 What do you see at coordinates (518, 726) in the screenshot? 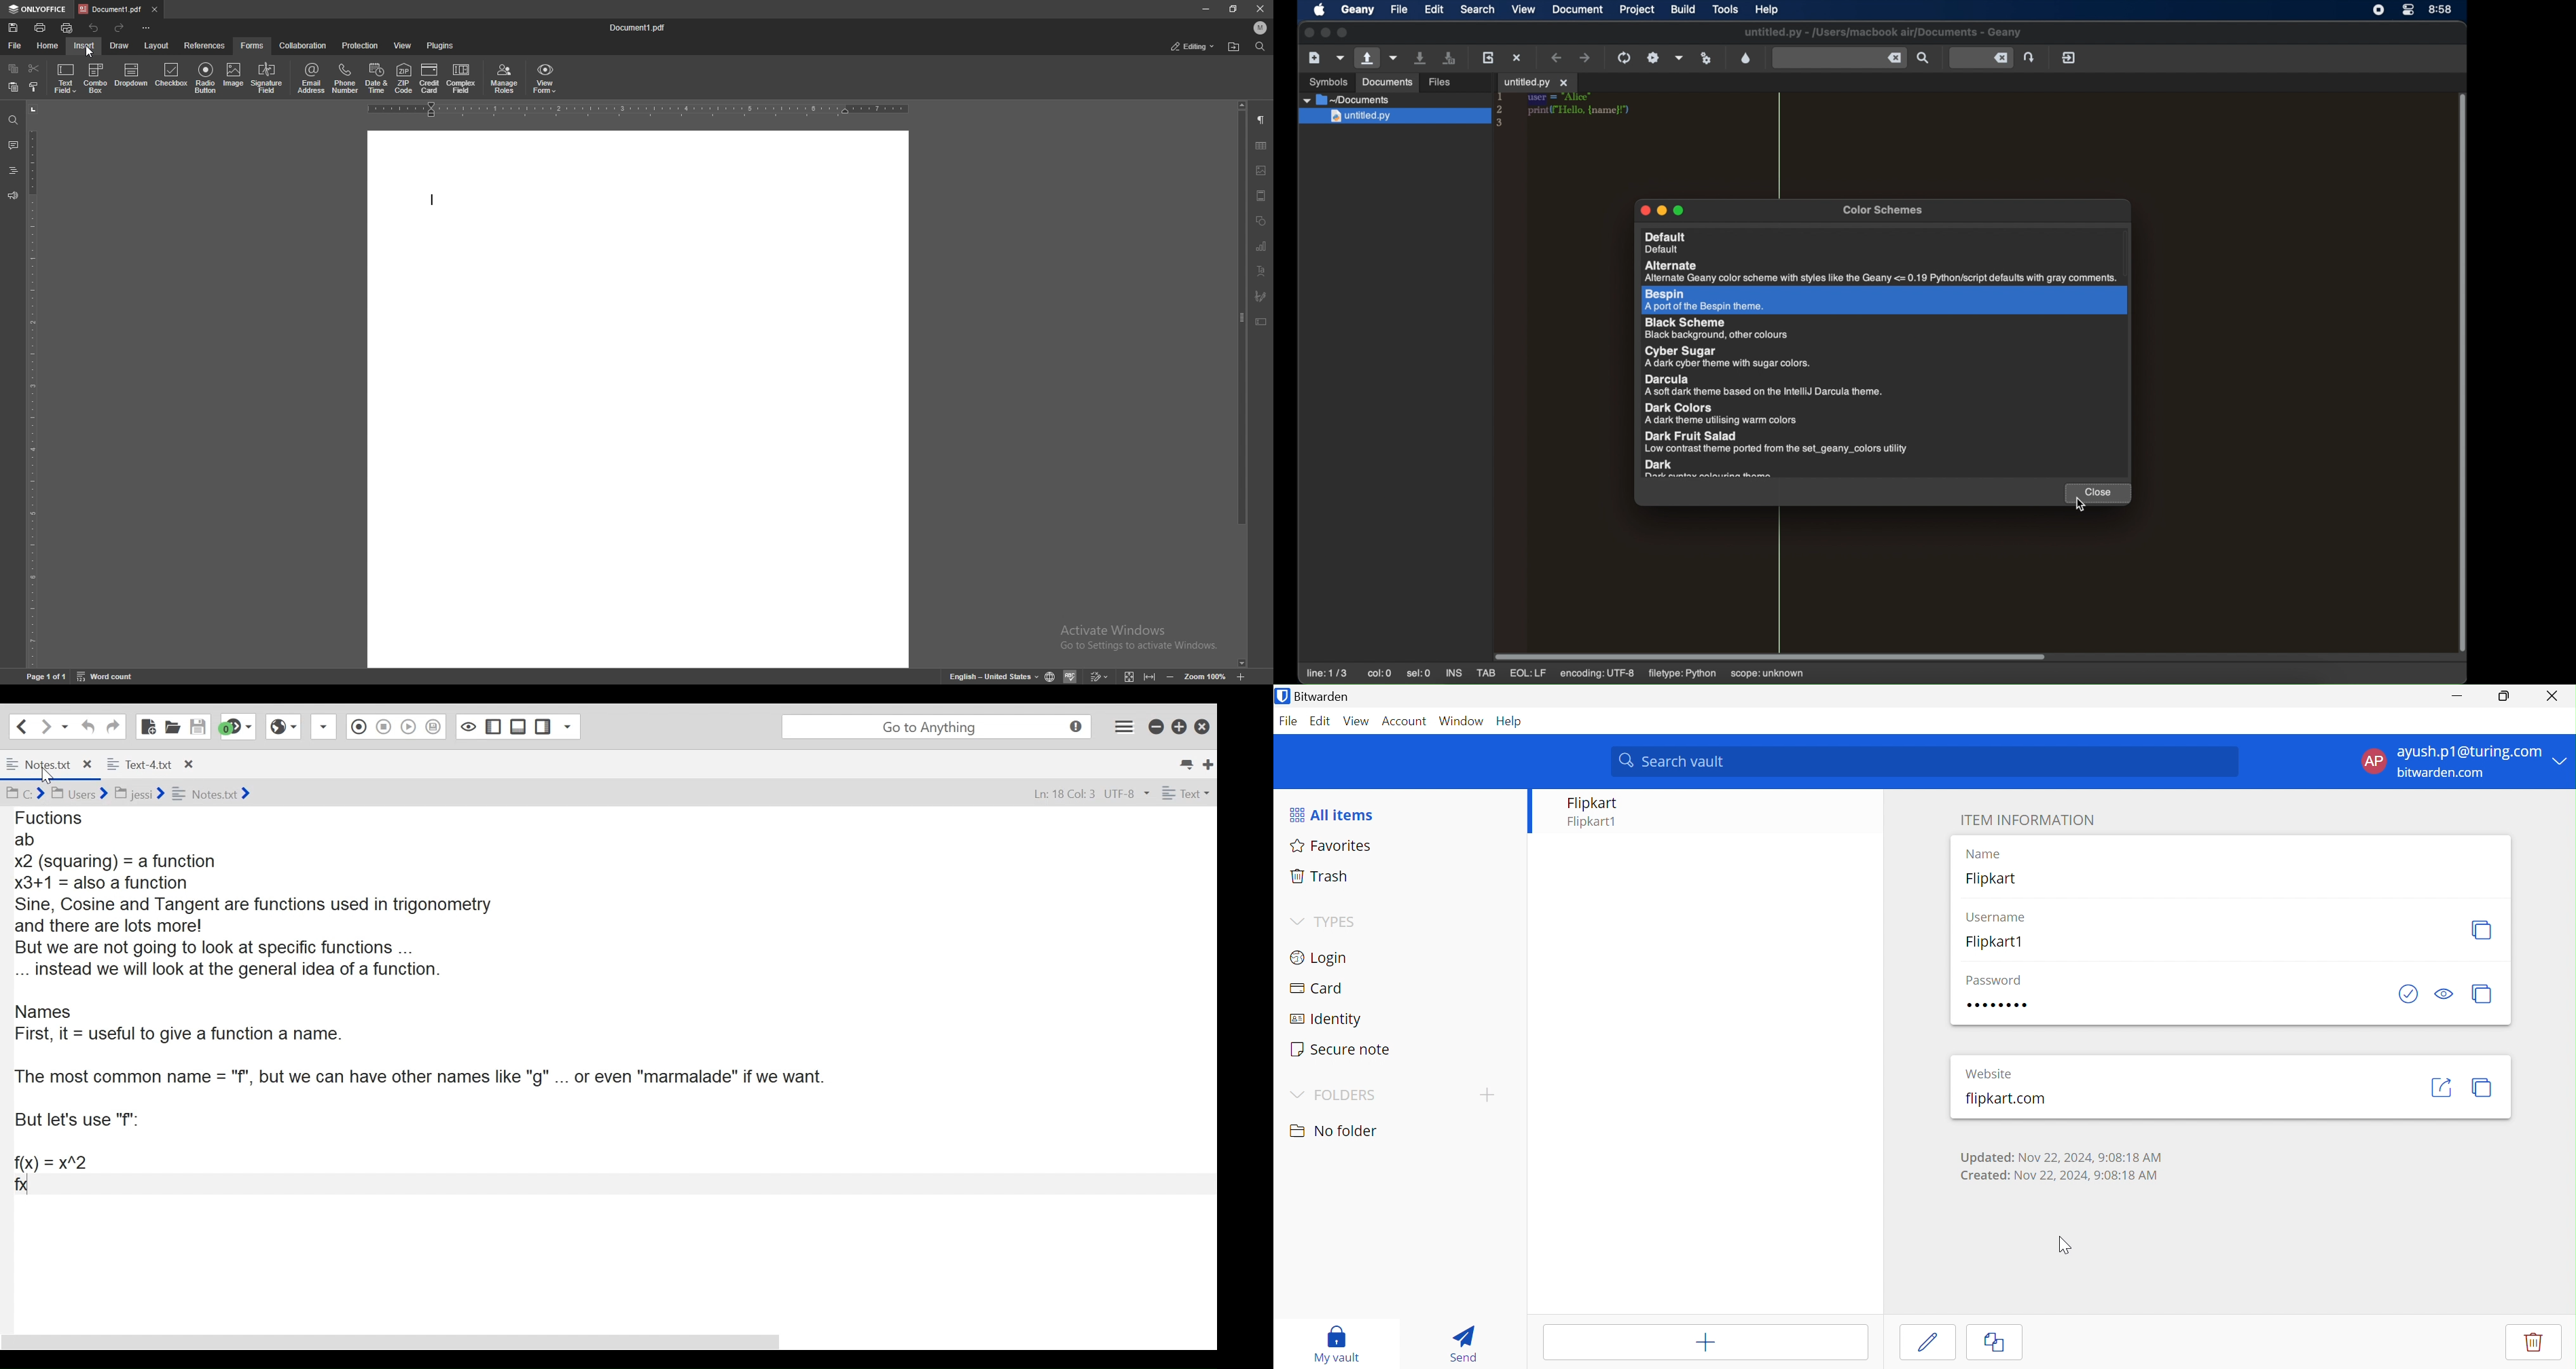
I see `Show/hide Bottom Sidebar` at bounding box center [518, 726].